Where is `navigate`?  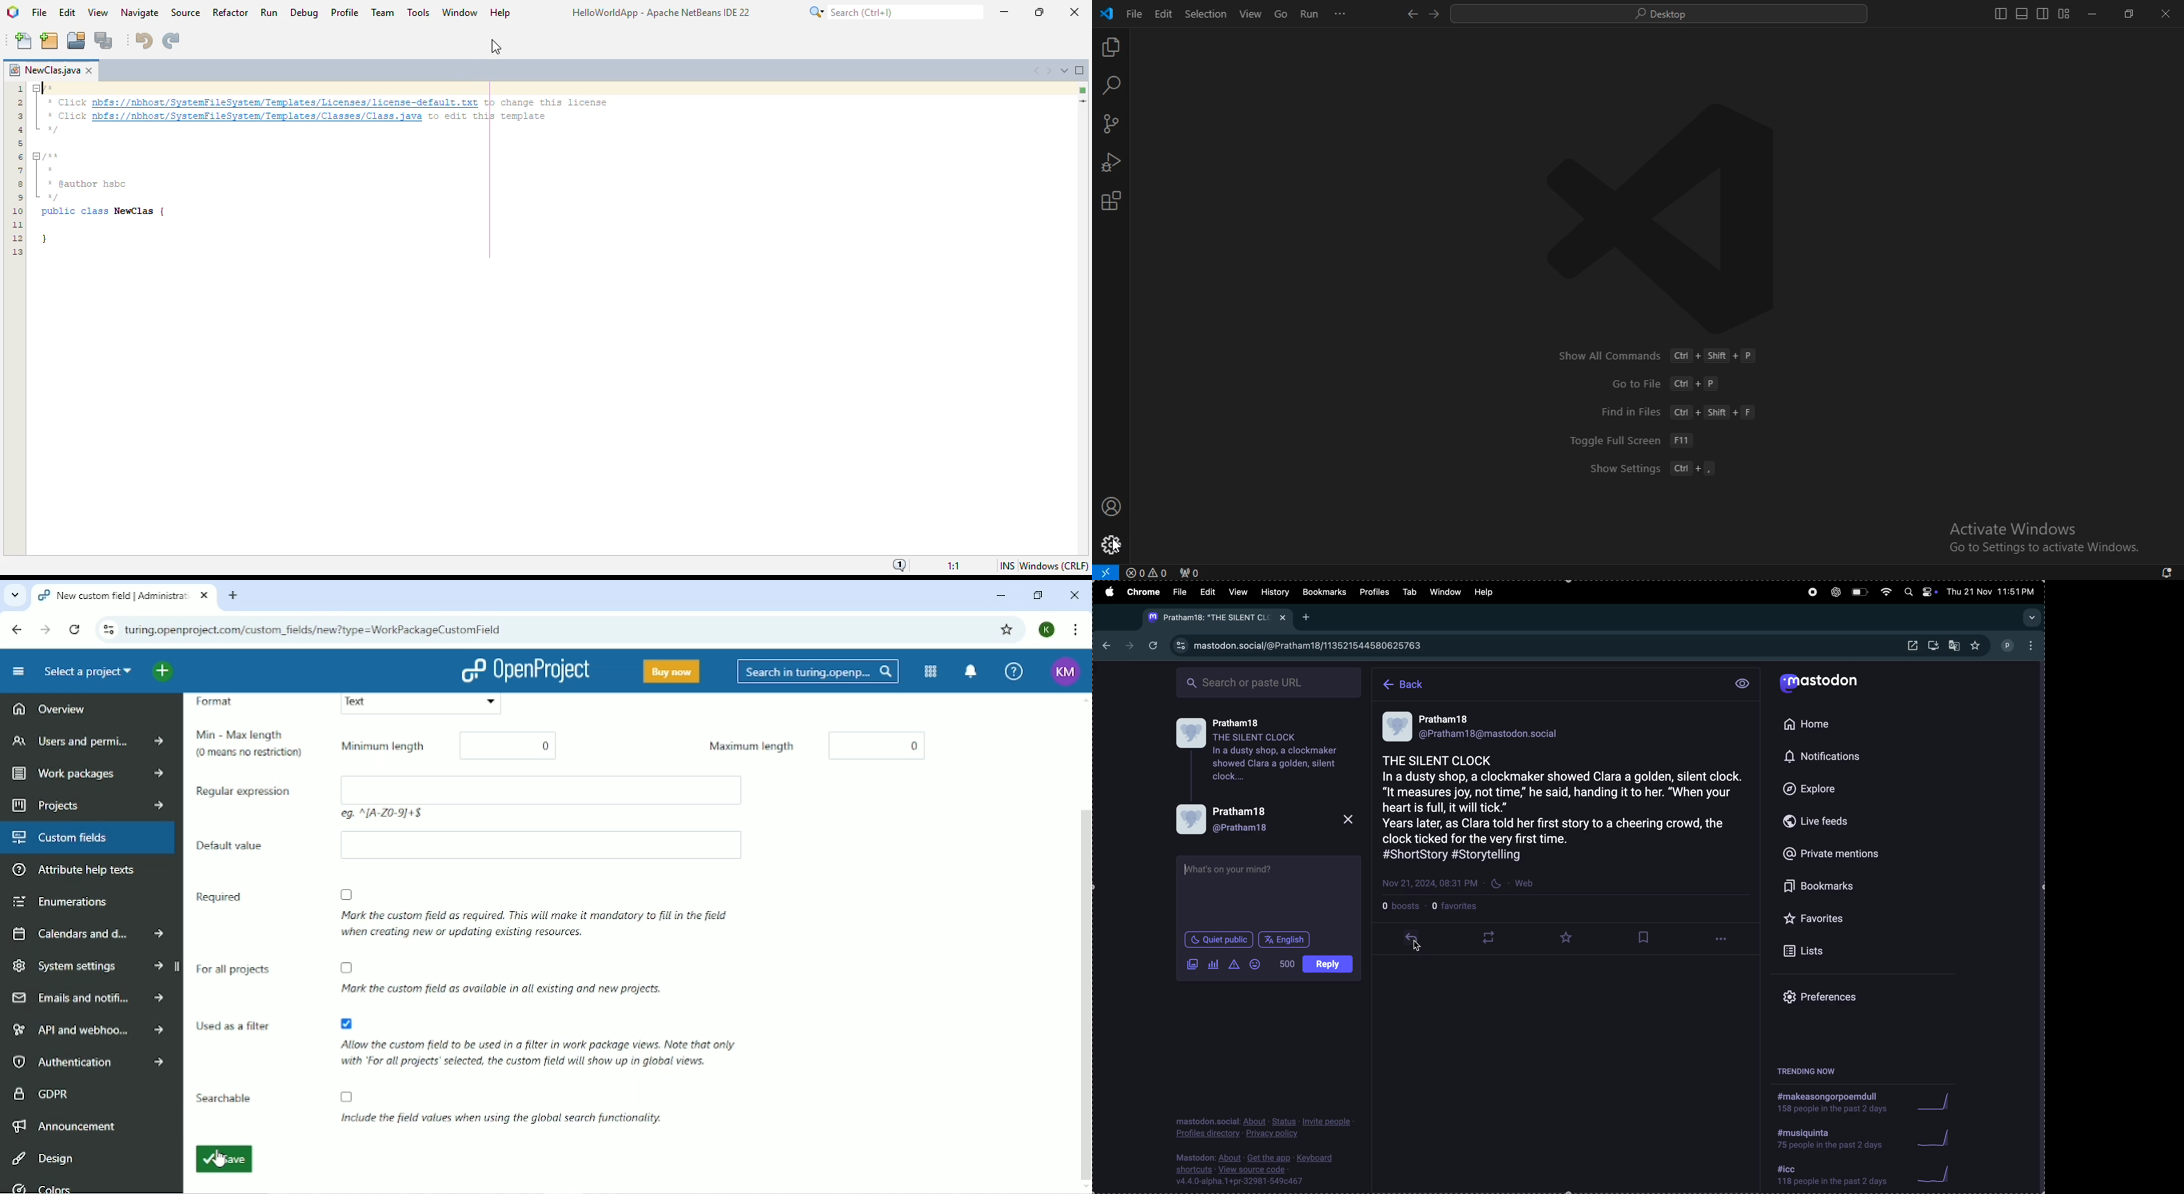 navigate is located at coordinates (139, 13).